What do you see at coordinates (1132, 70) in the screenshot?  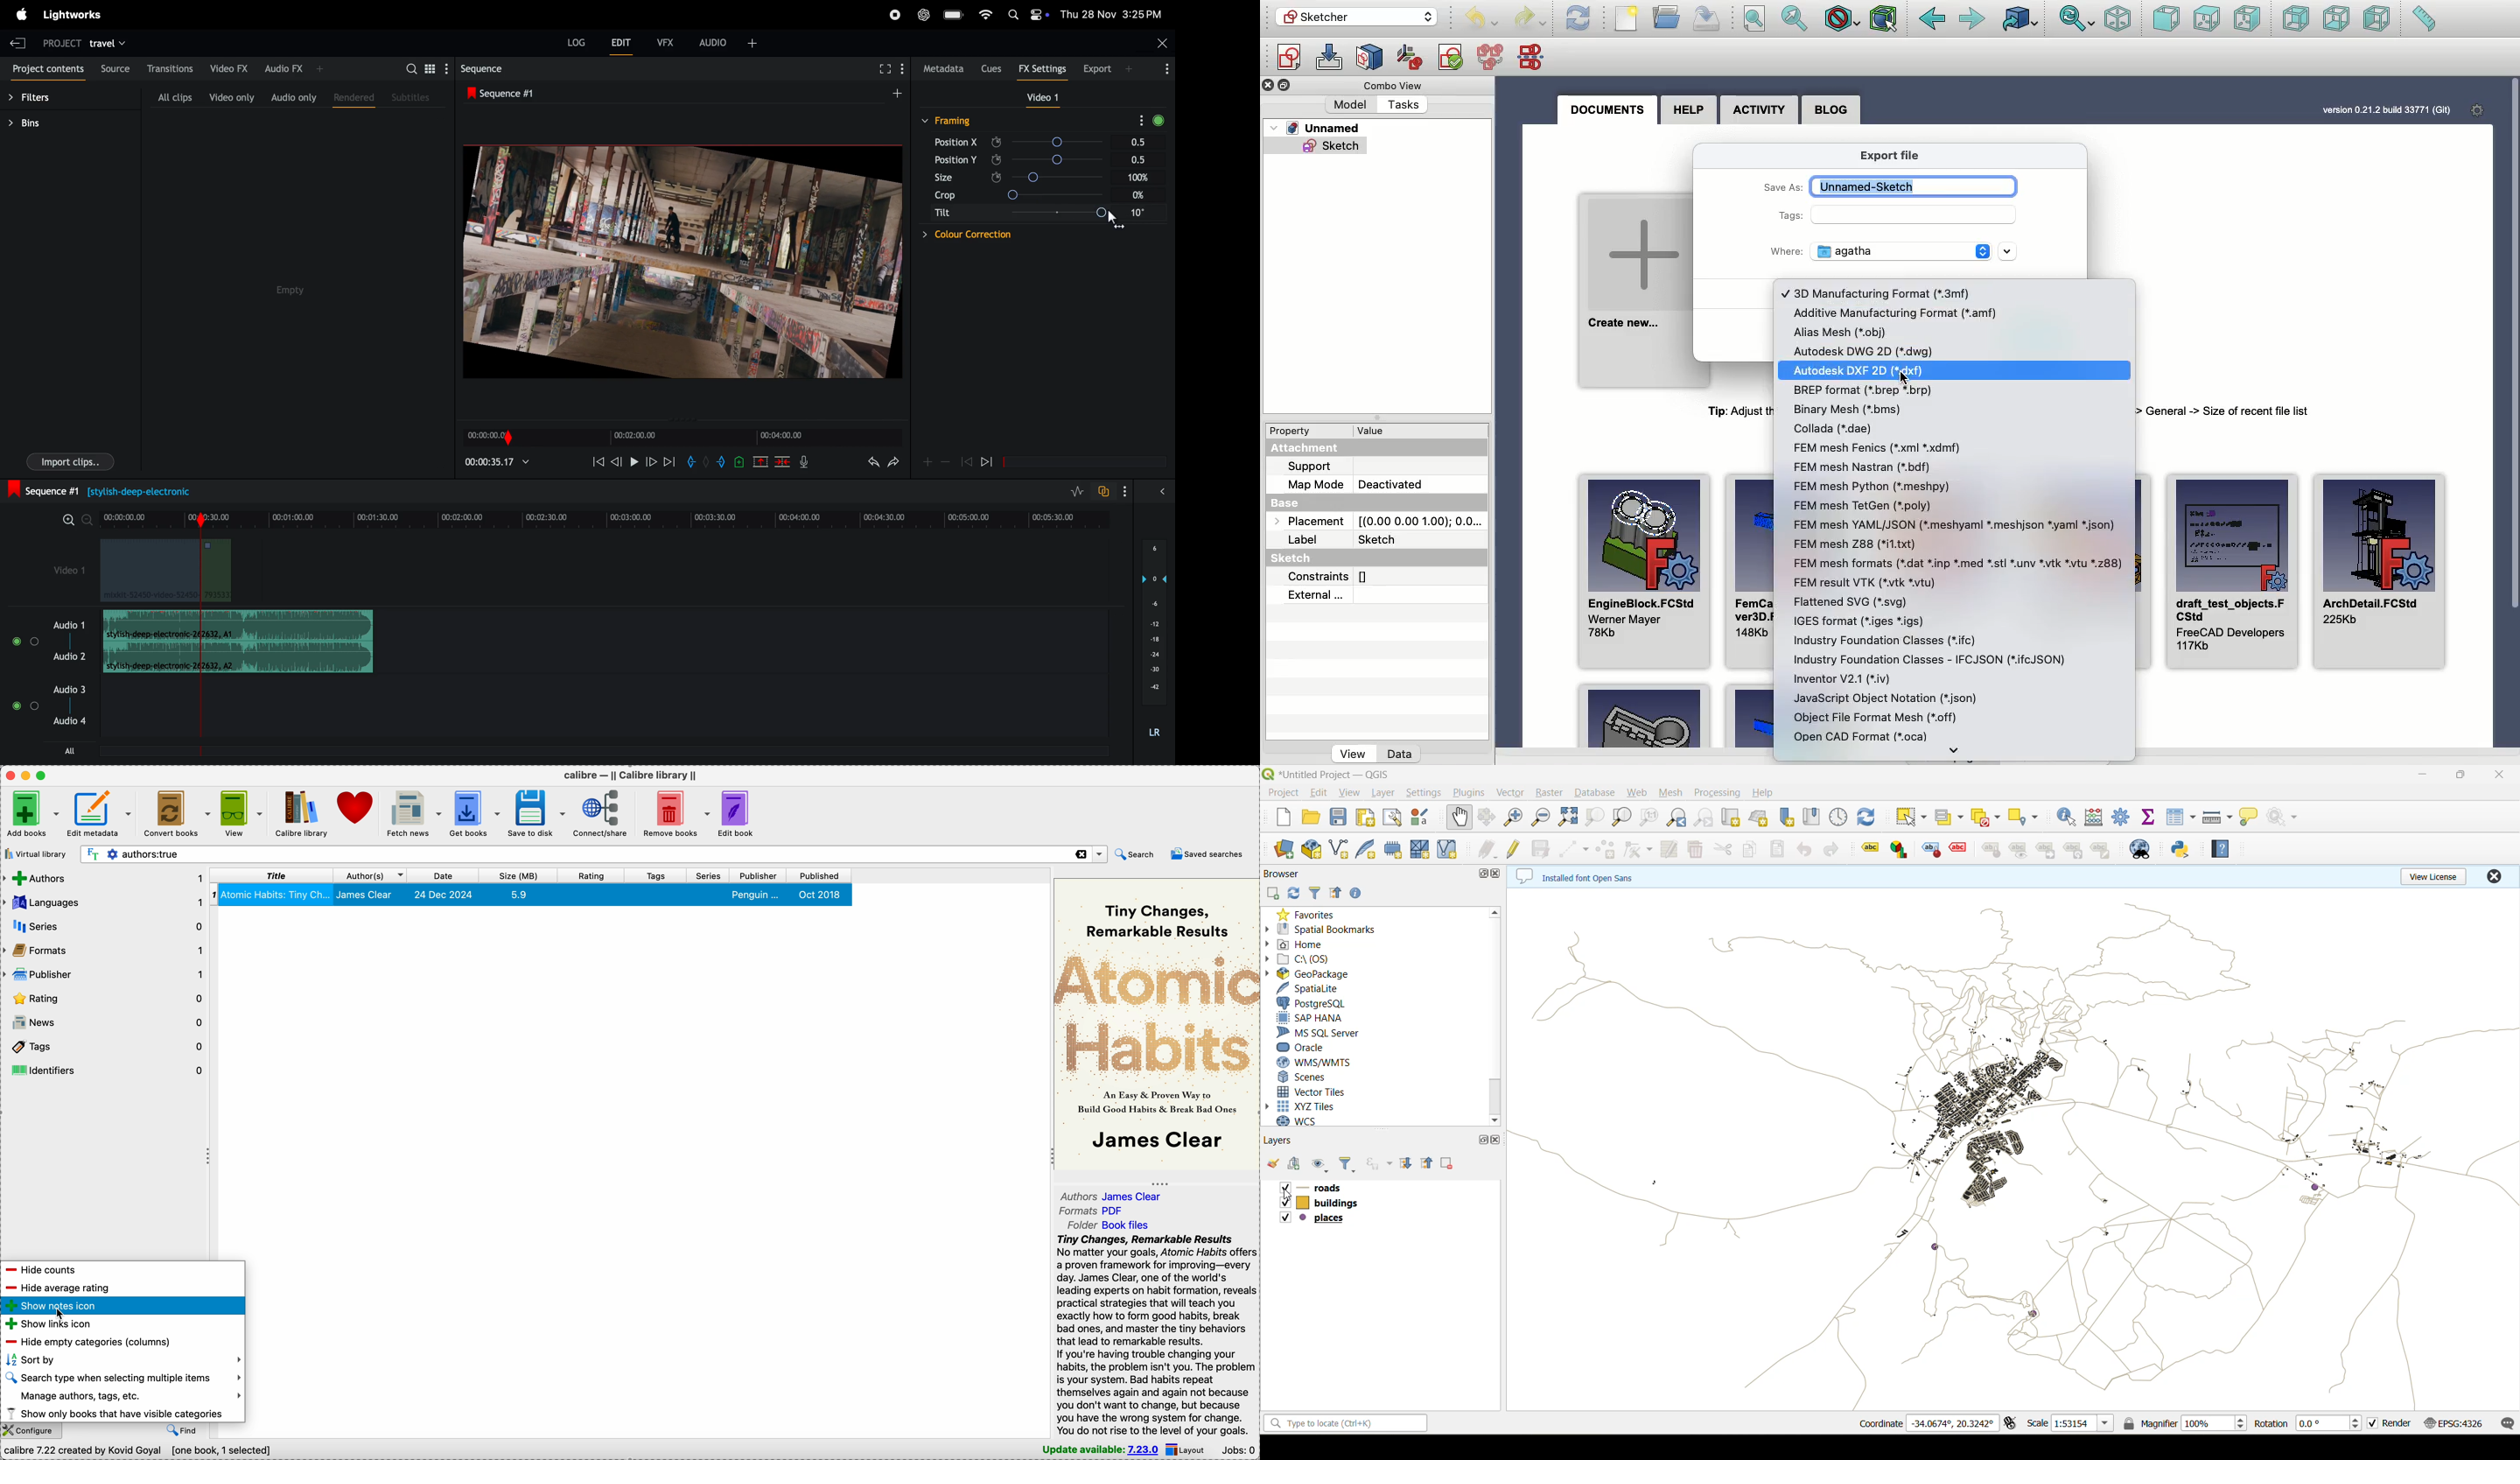 I see `Add panel` at bounding box center [1132, 70].